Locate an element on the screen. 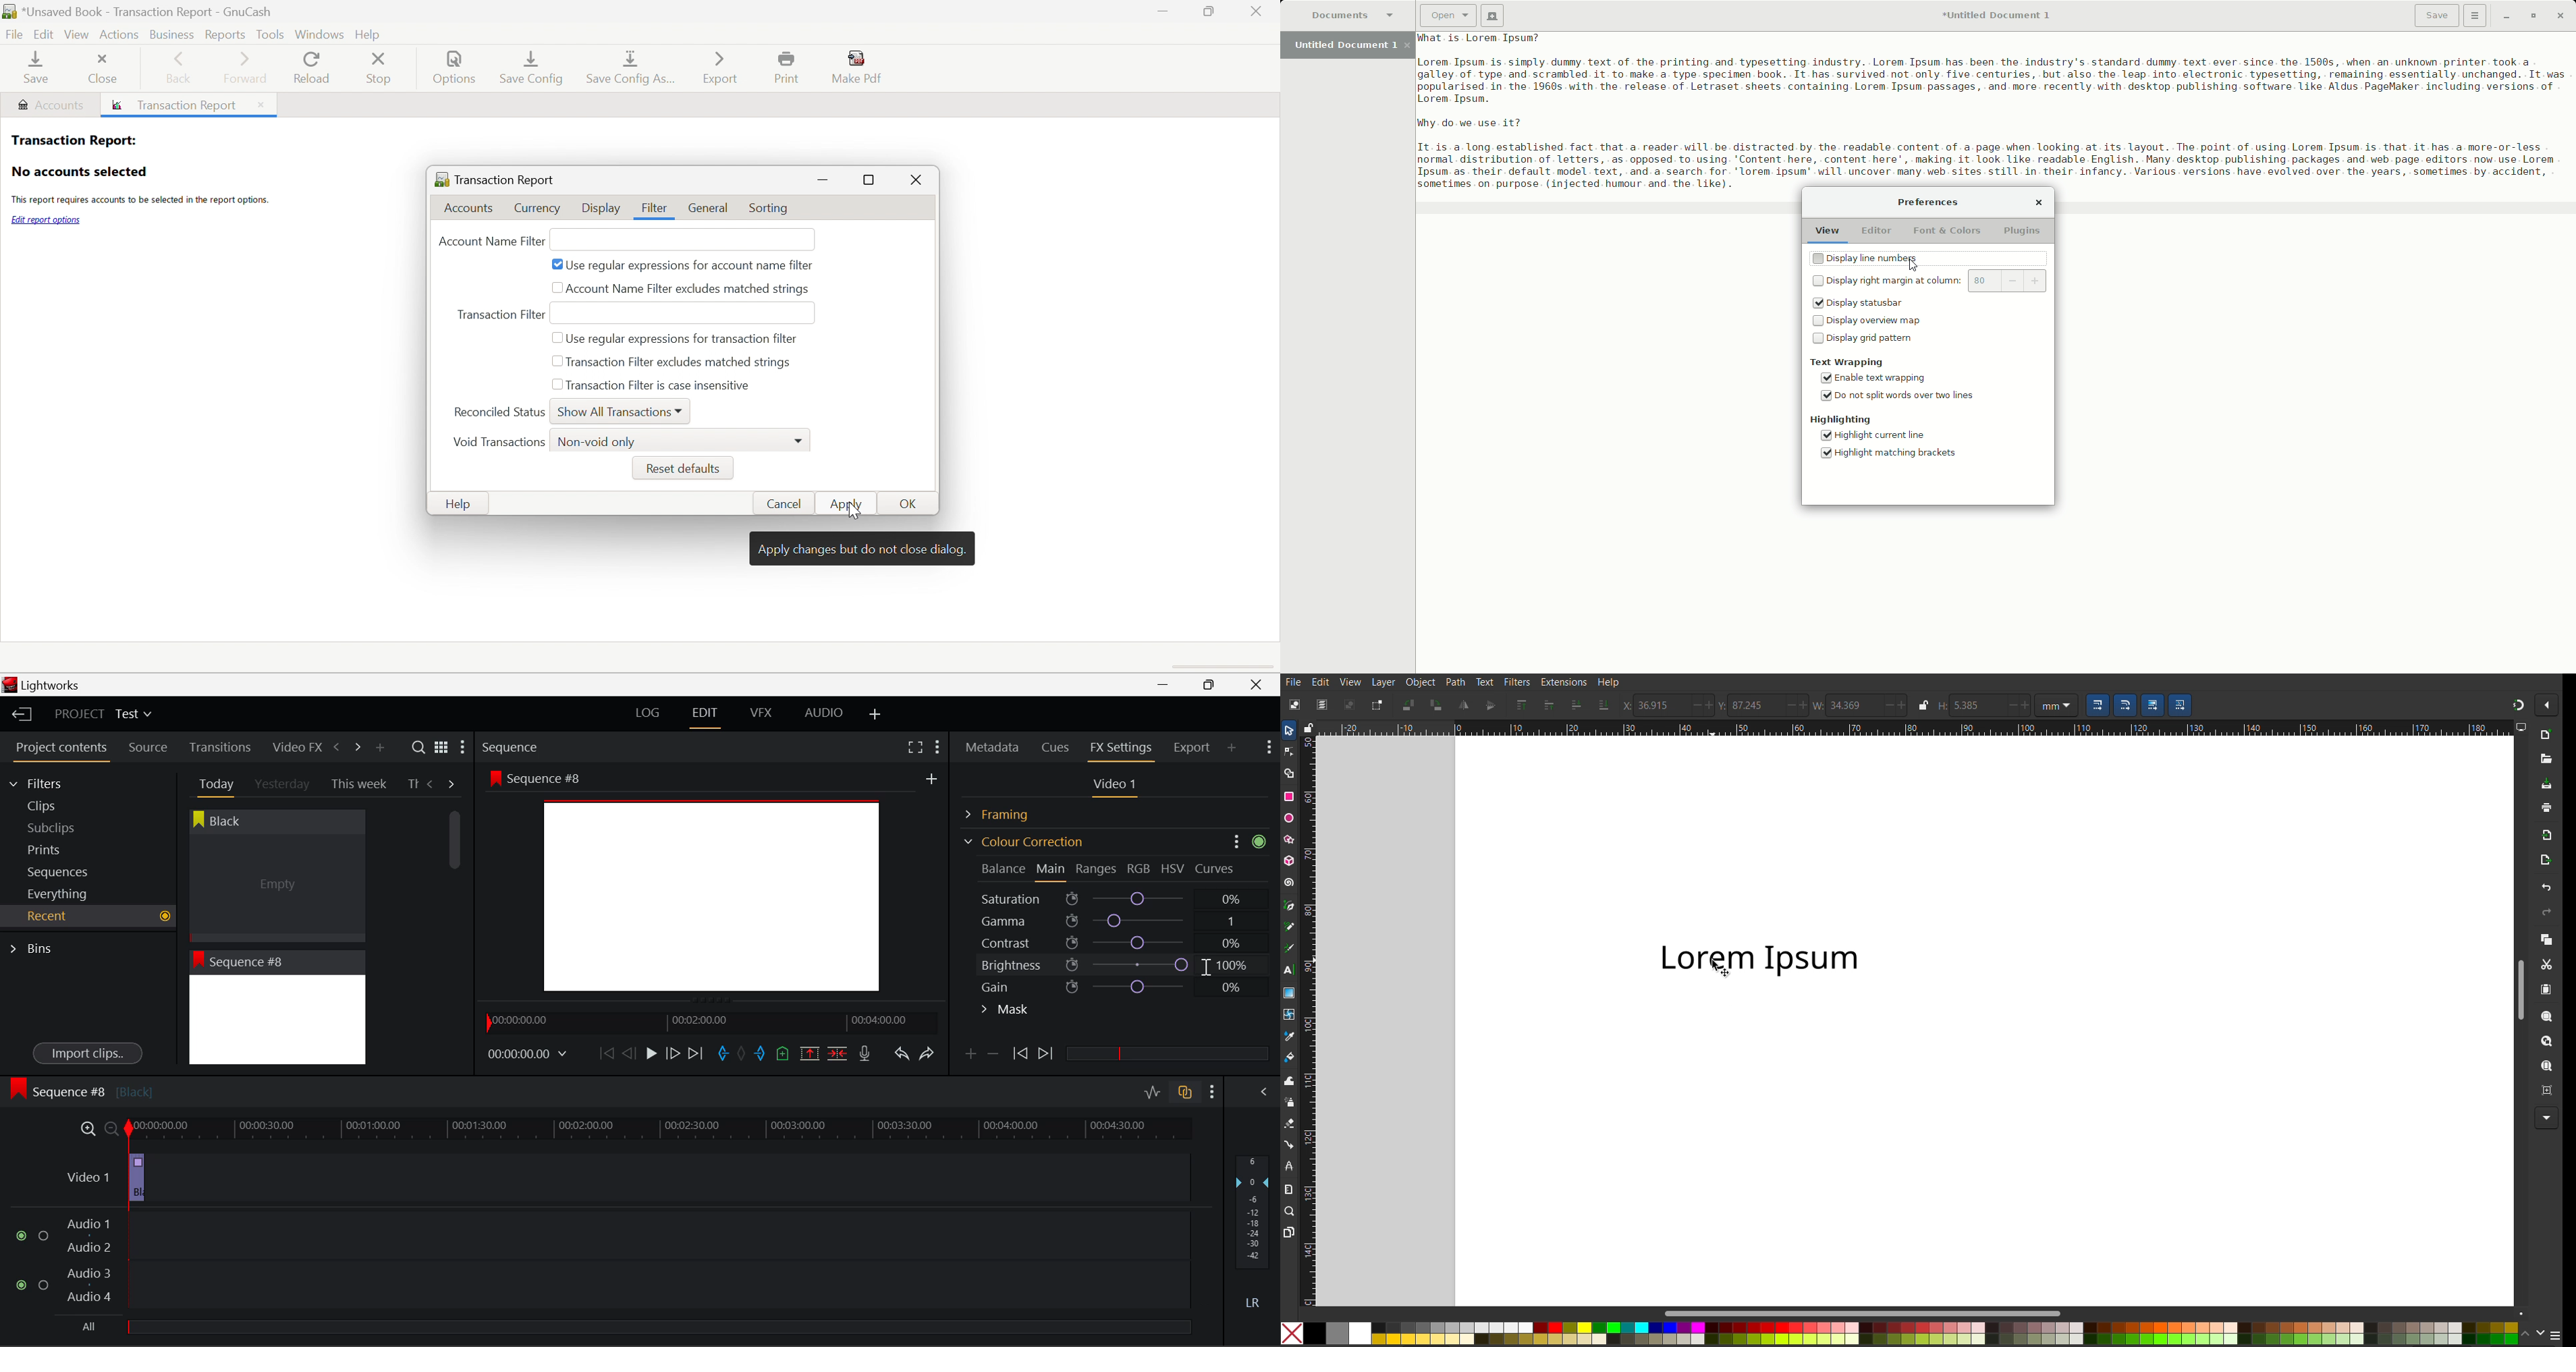  Add keyframe is located at coordinates (968, 1056).